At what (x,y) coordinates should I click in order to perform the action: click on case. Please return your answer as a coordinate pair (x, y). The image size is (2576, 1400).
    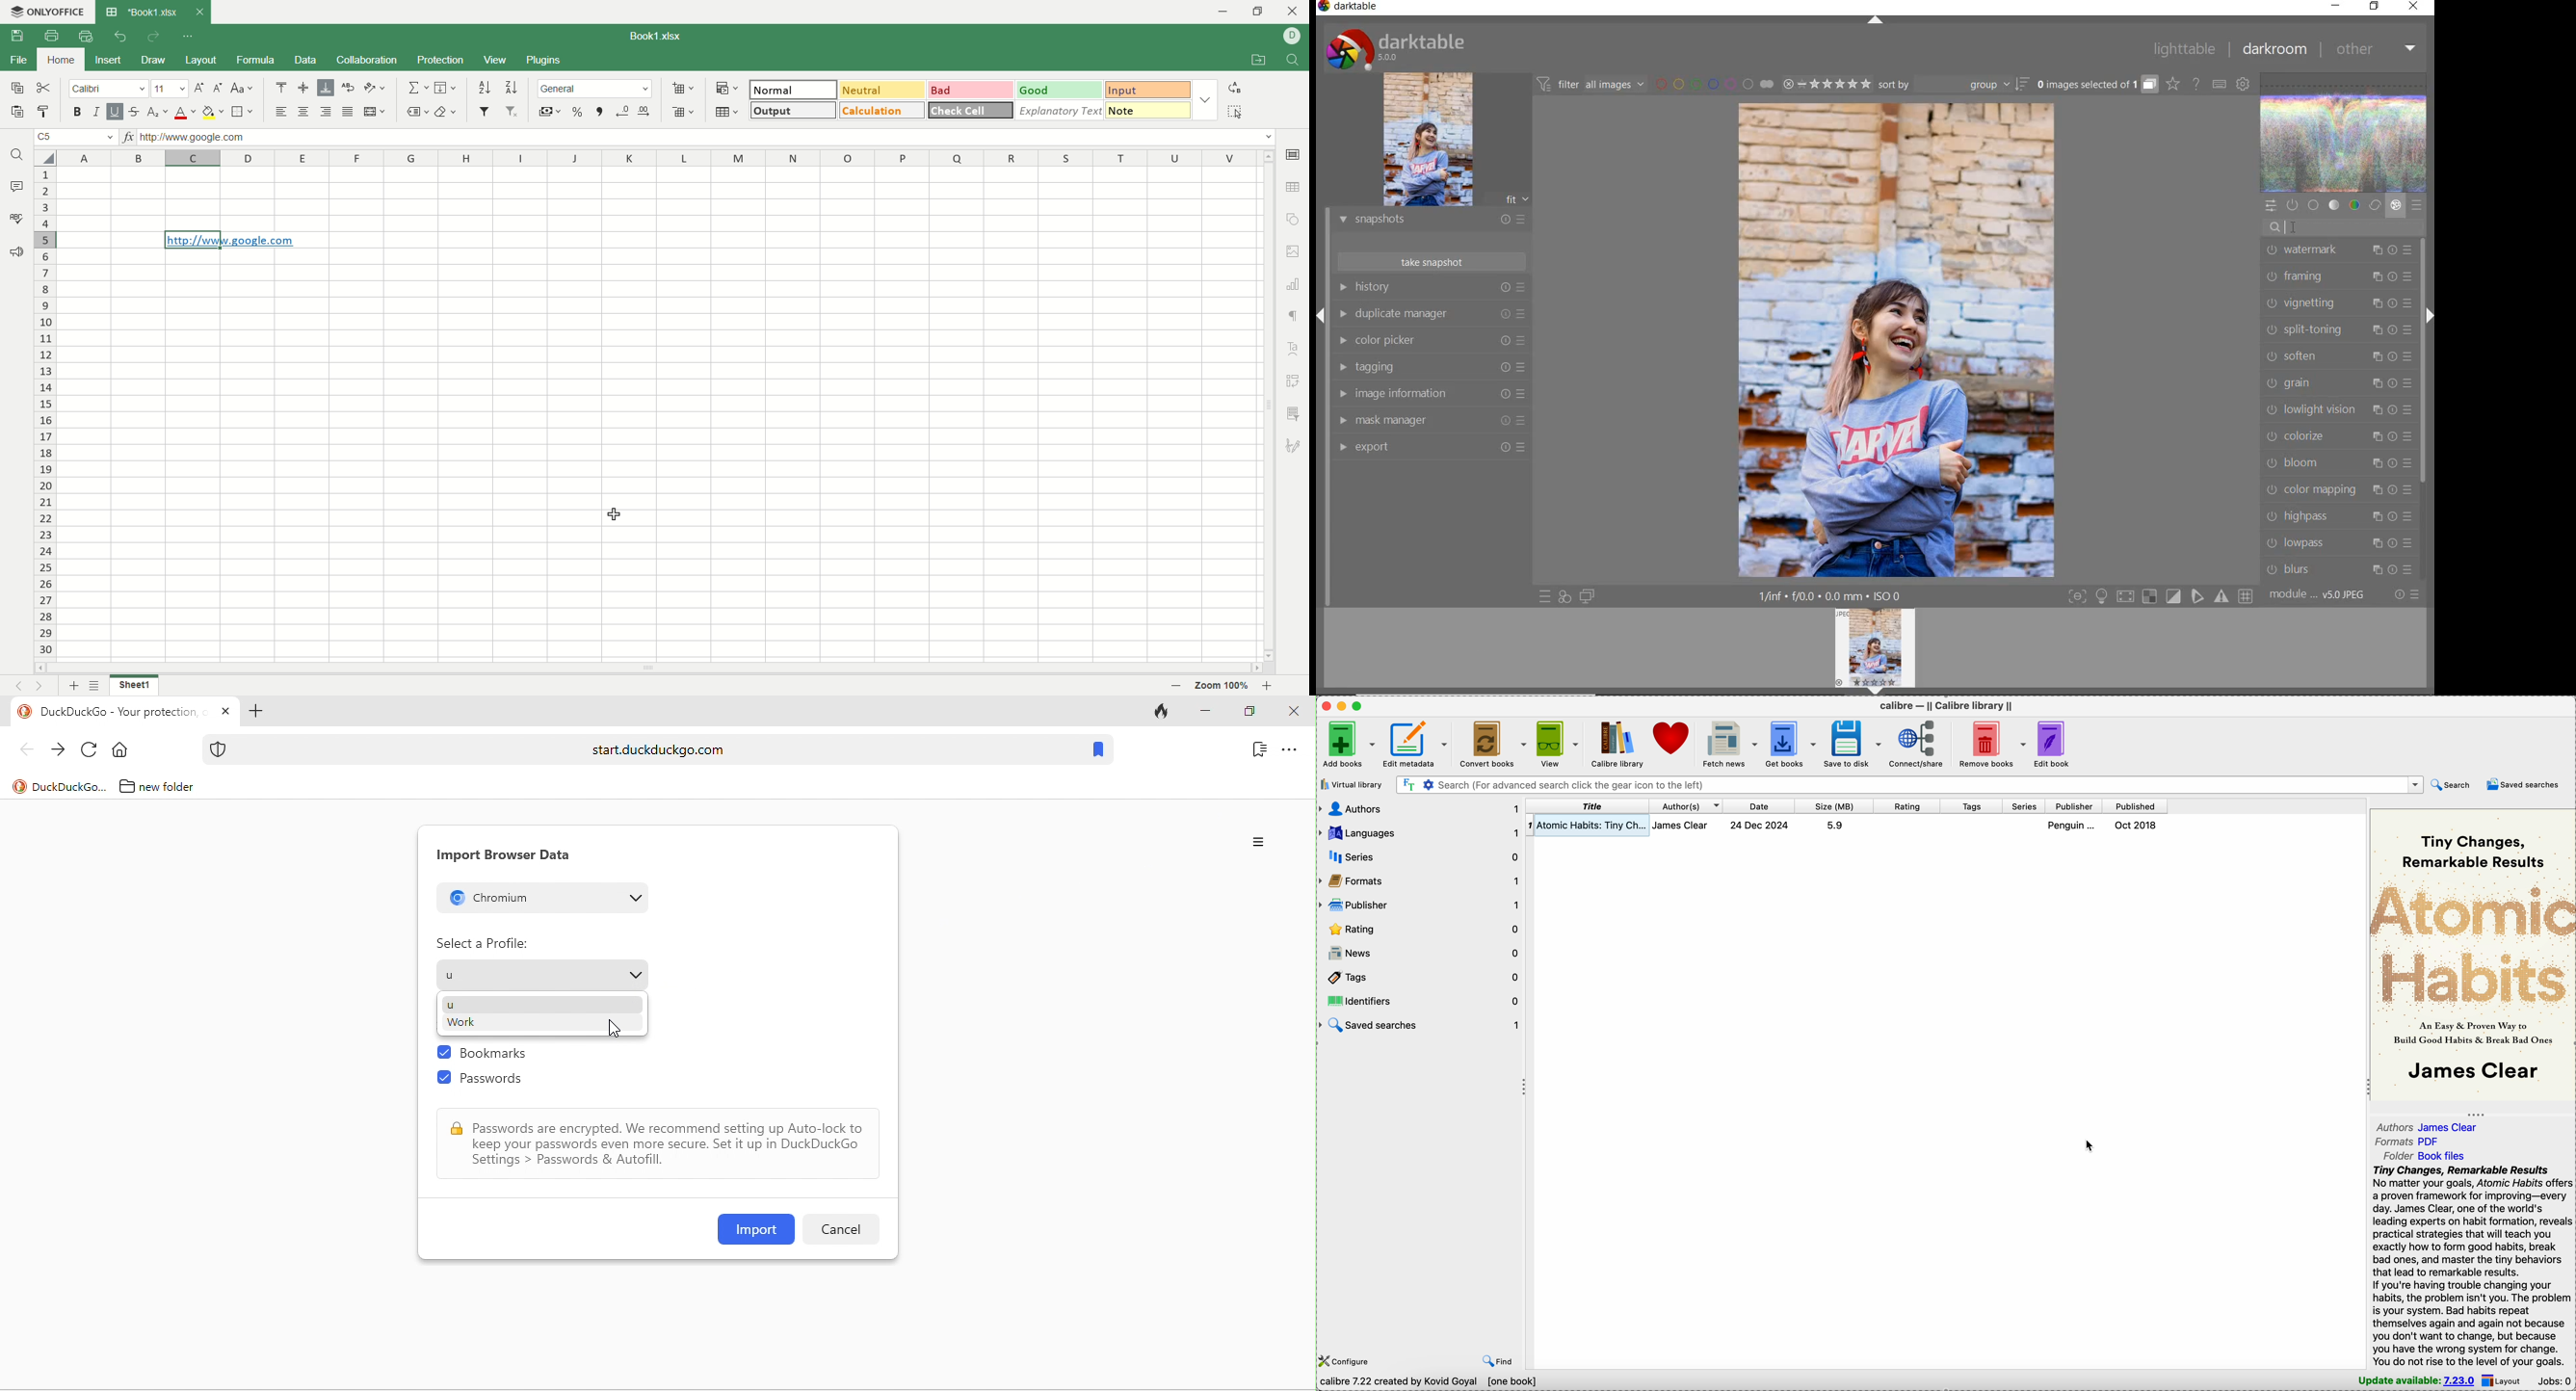
    Looking at the image, I should click on (243, 87).